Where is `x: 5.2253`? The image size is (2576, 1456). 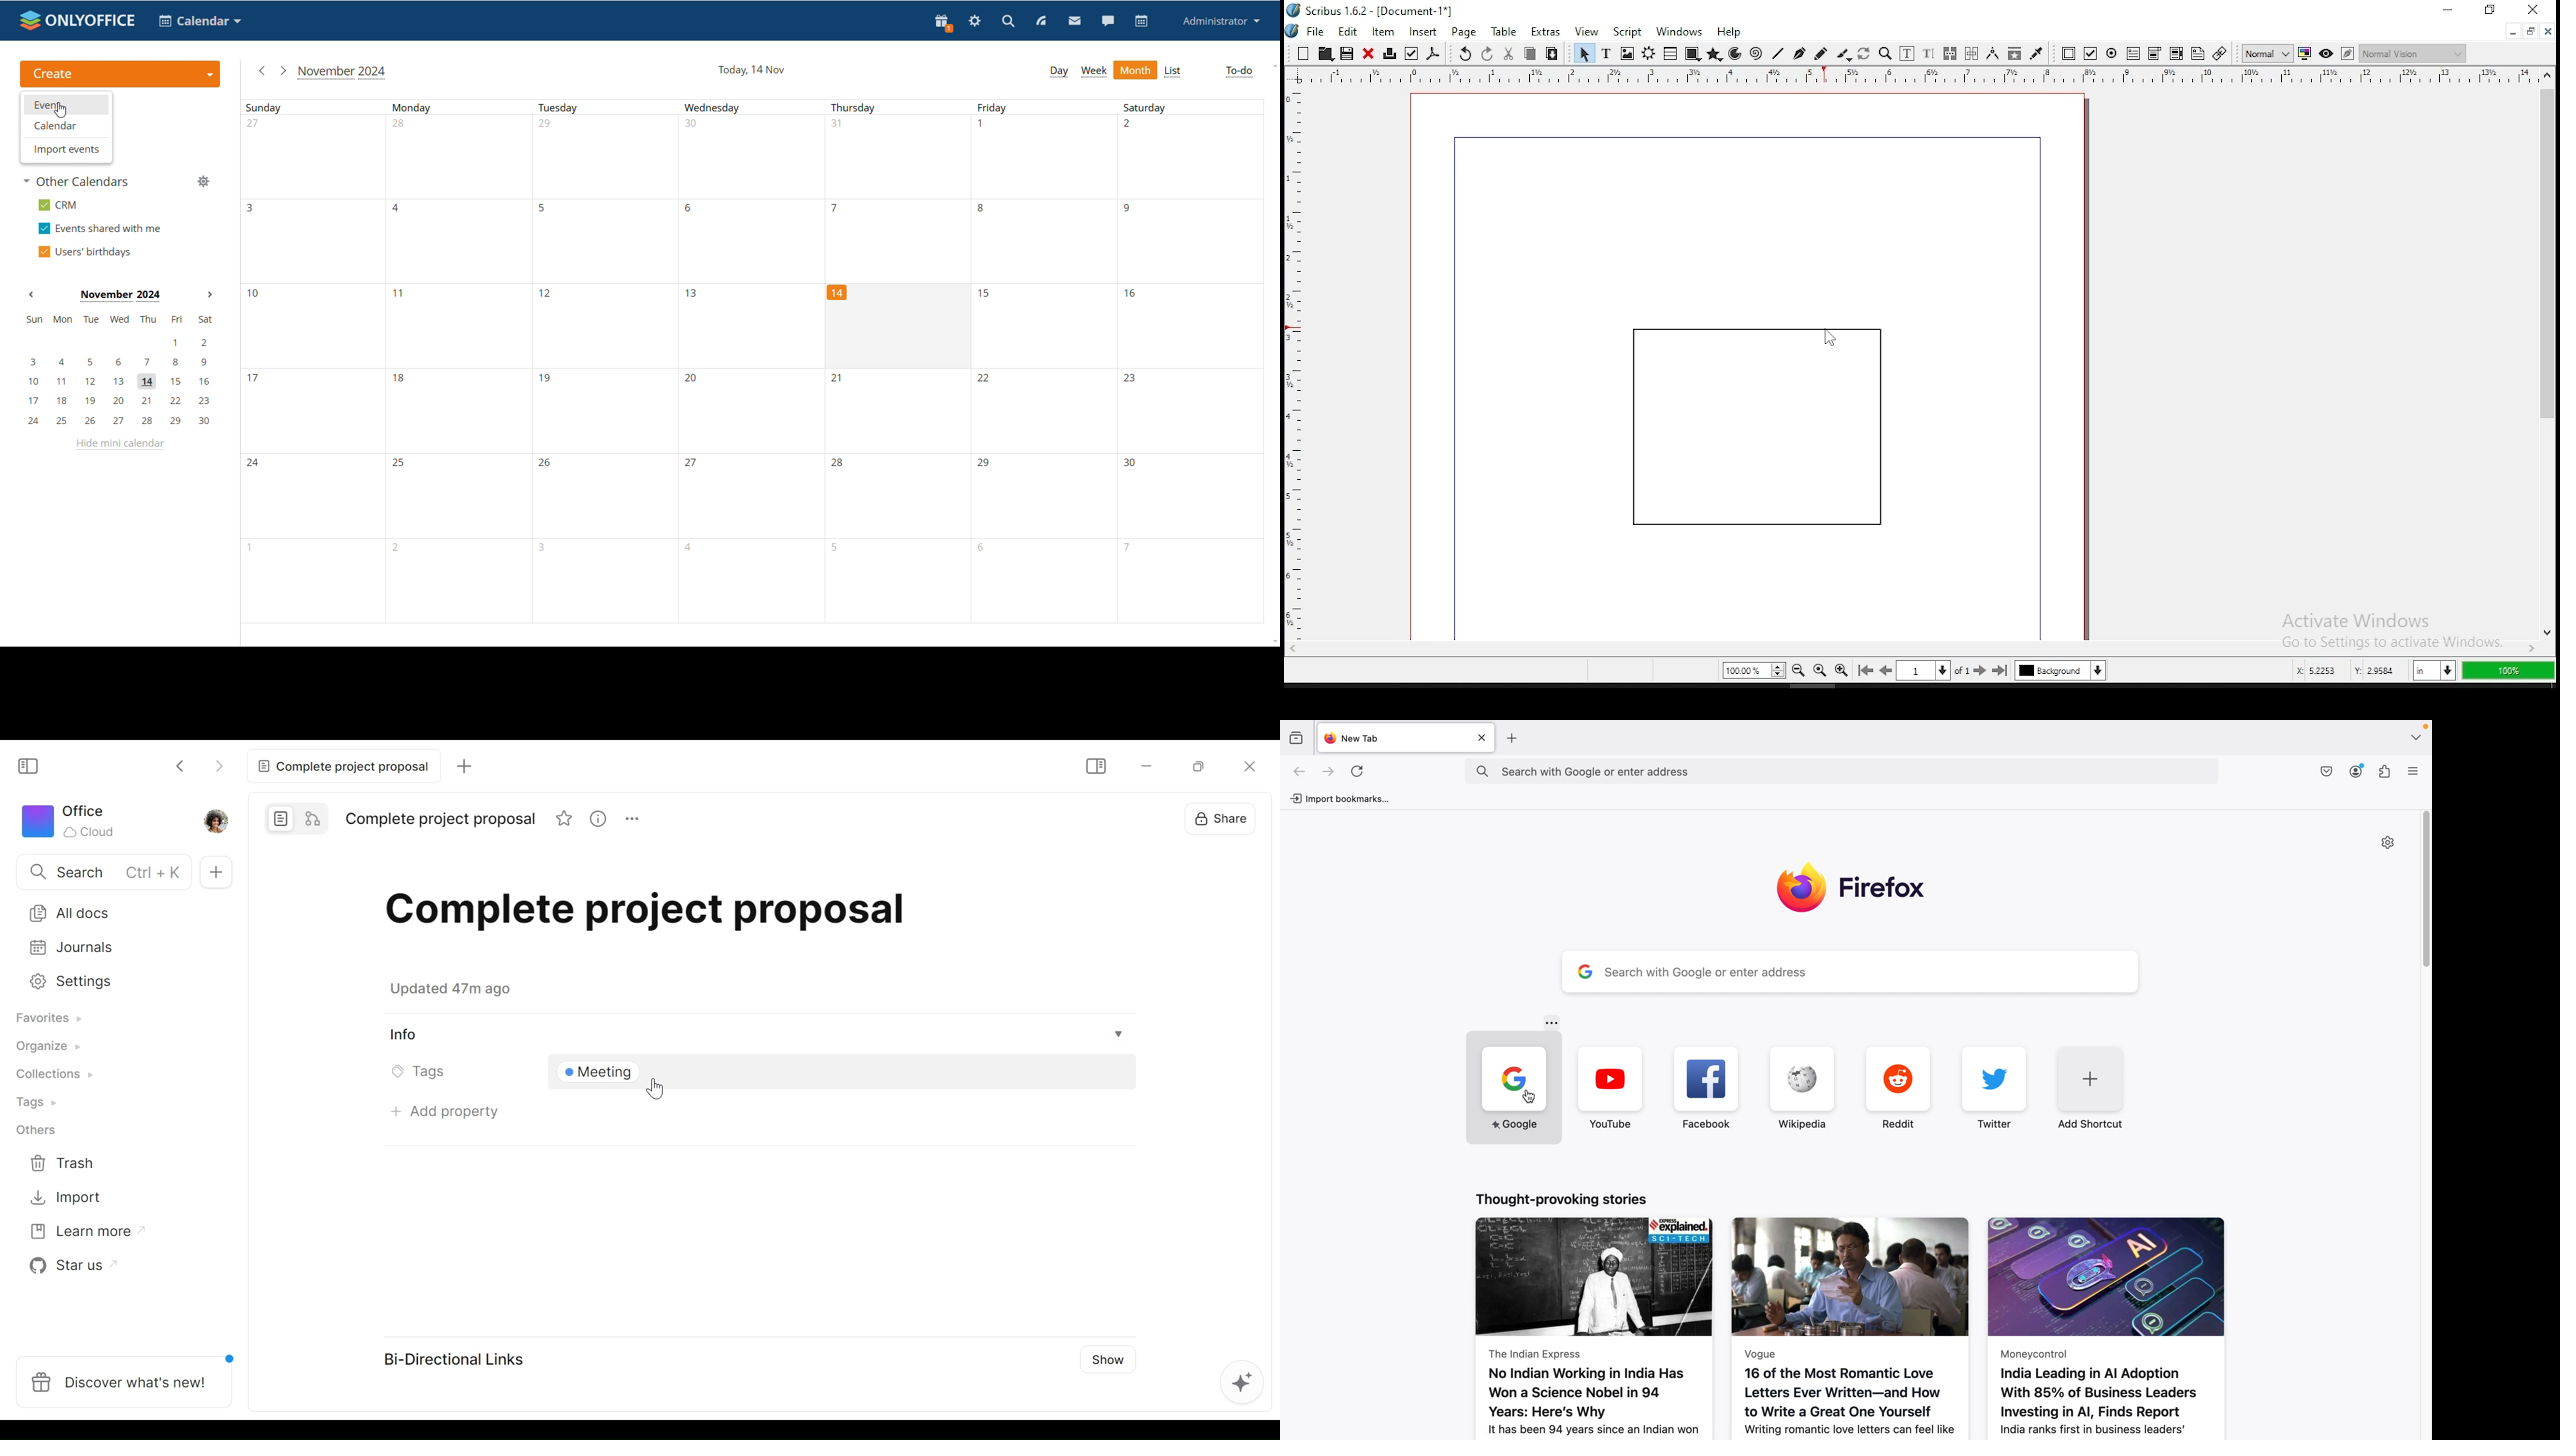
x: 5.2253 is located at coordinates (2311, 671).